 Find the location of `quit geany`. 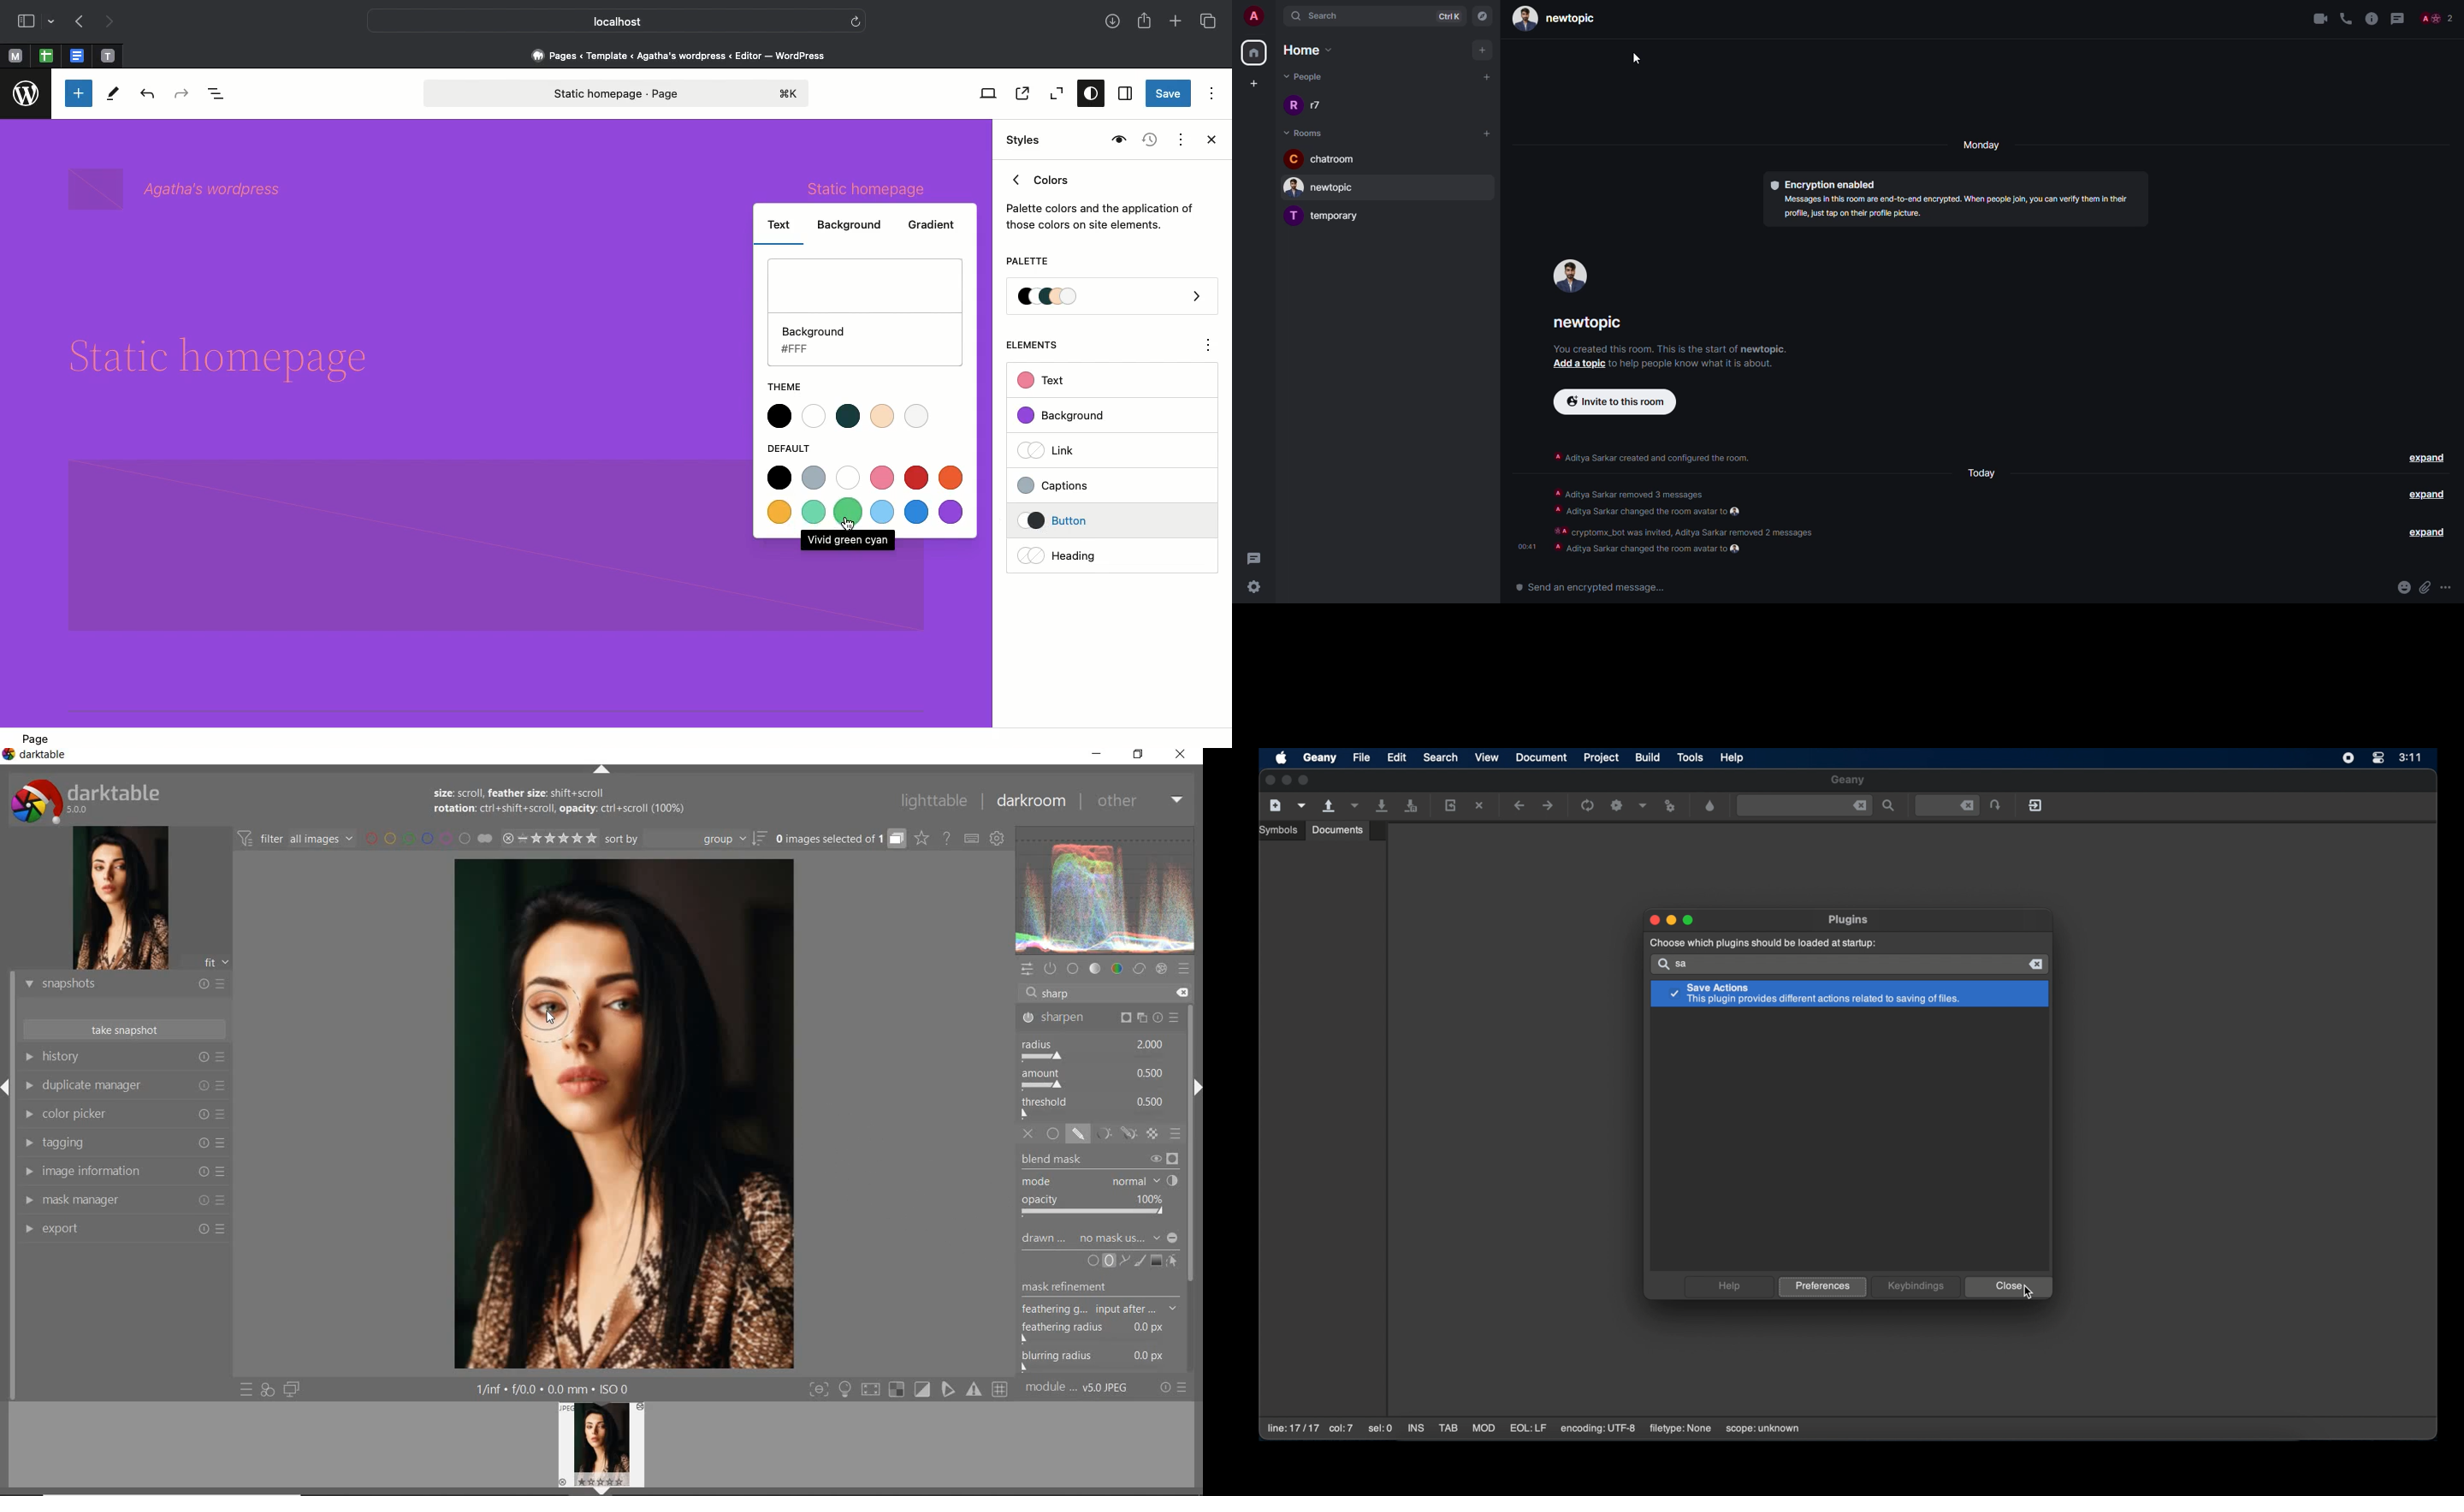

quit geany is located at coordinates (2037, 805).